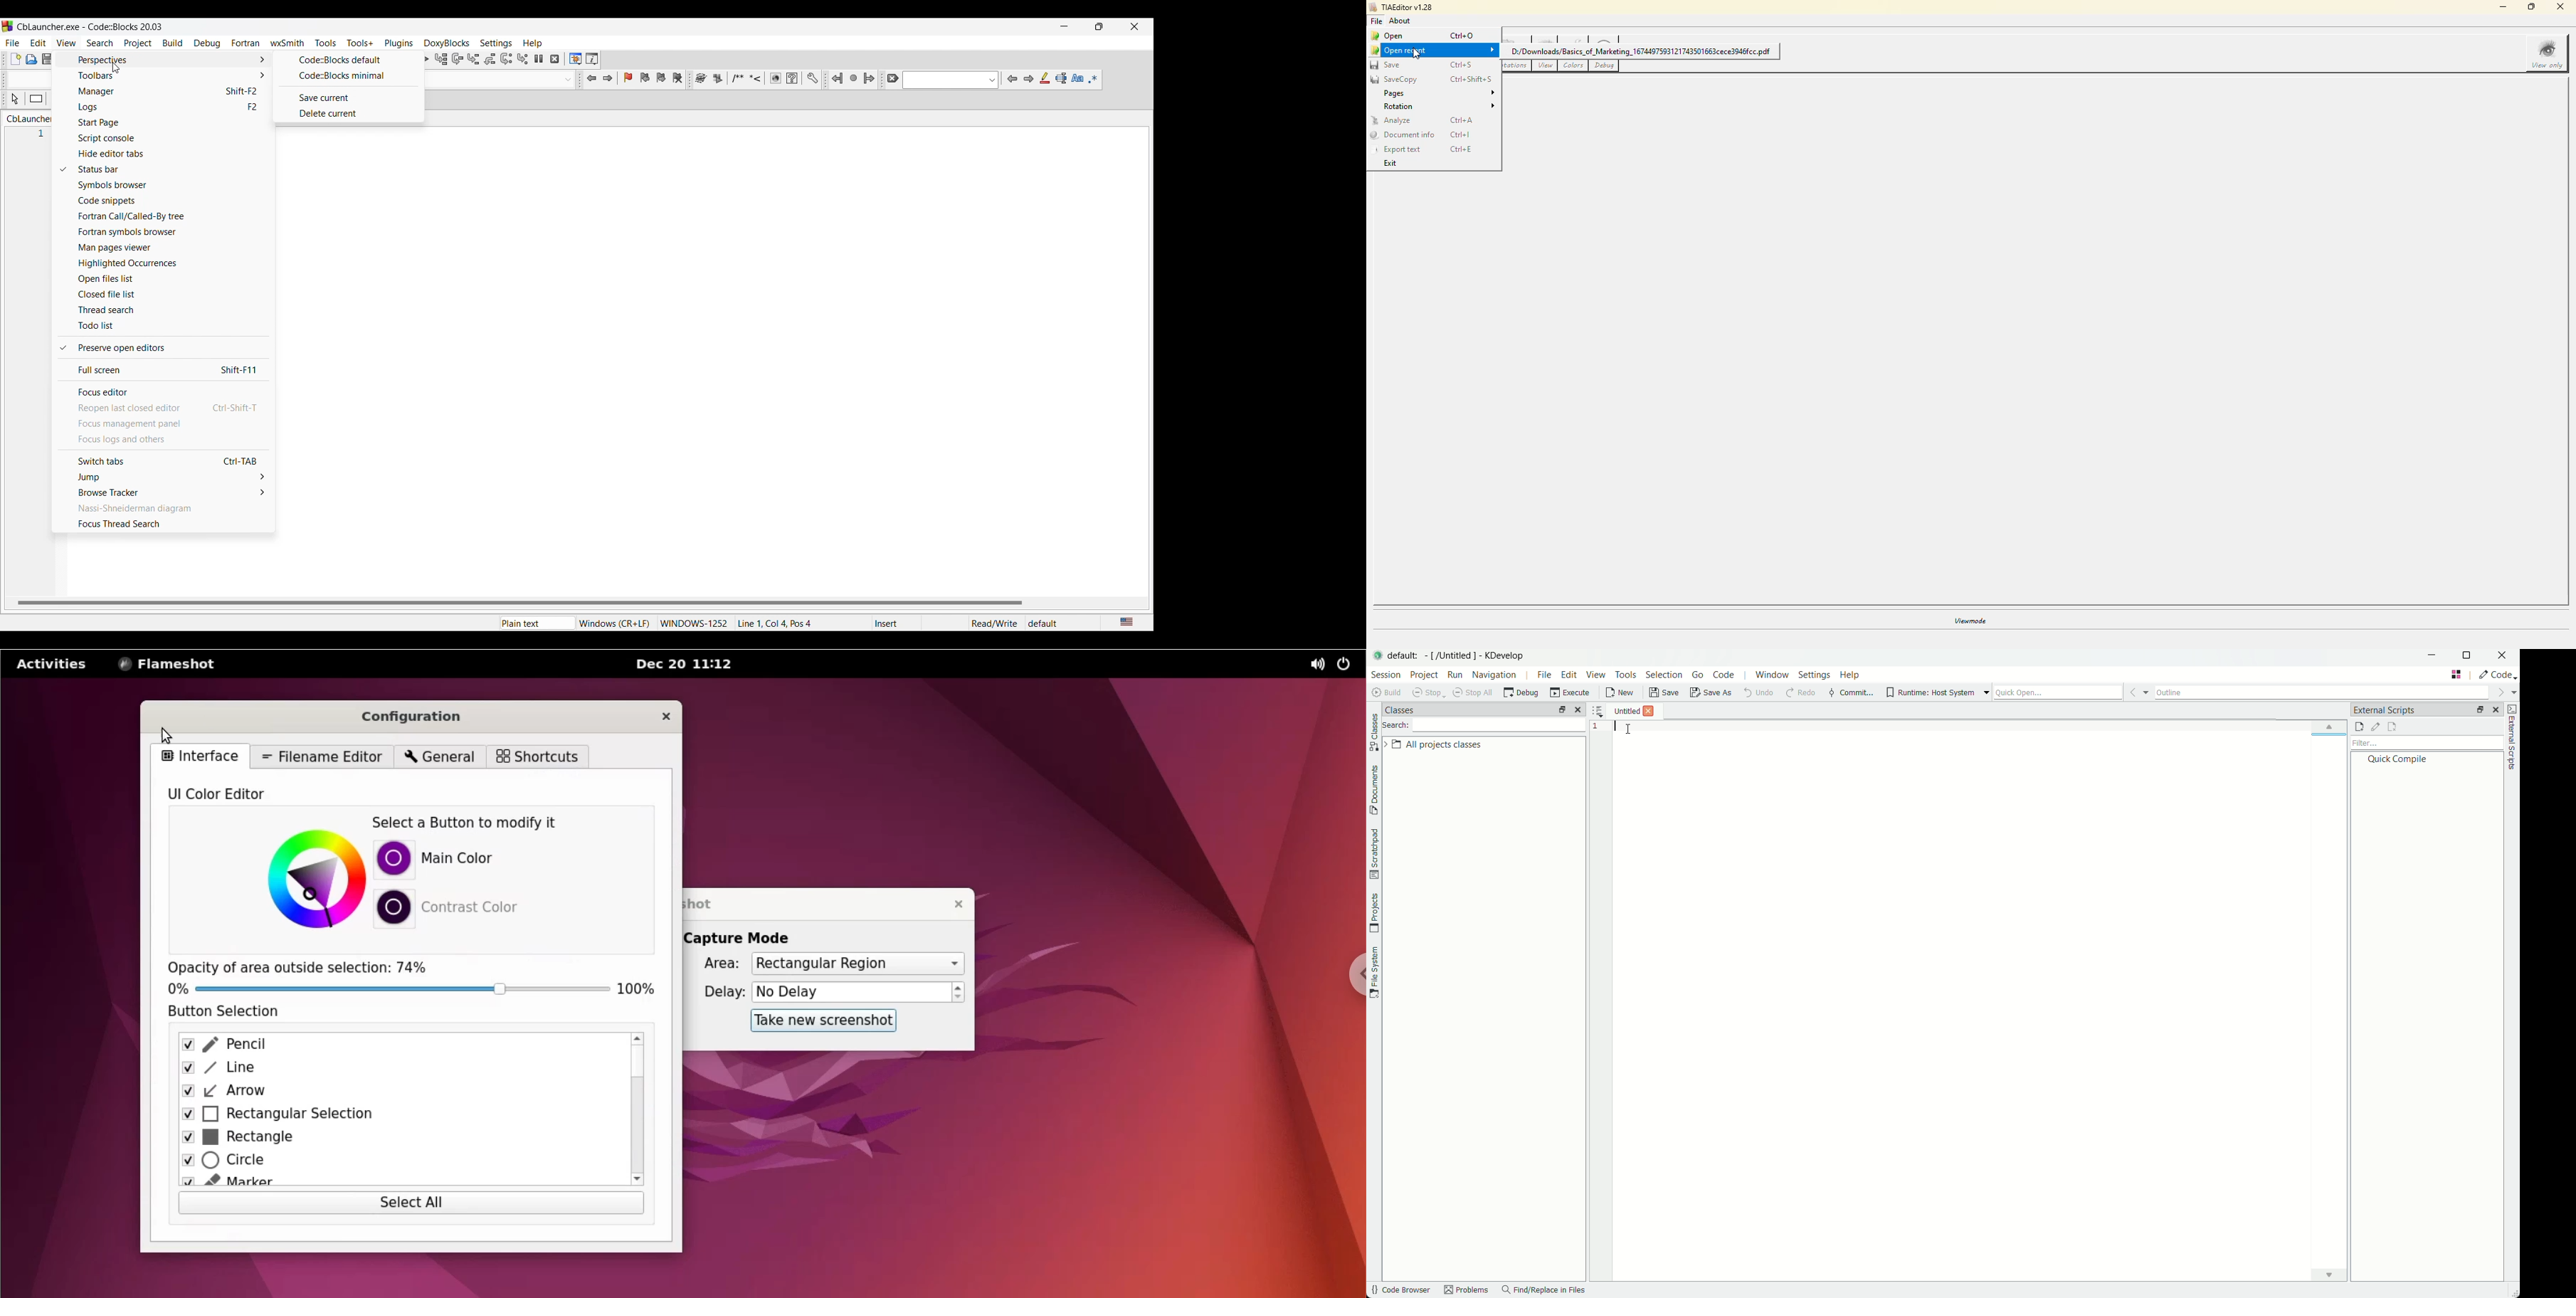 The image size is (2576, 1316). Describe the element at coordinates (326, 43) in the screenshot. I see `Tools menu` at that location.